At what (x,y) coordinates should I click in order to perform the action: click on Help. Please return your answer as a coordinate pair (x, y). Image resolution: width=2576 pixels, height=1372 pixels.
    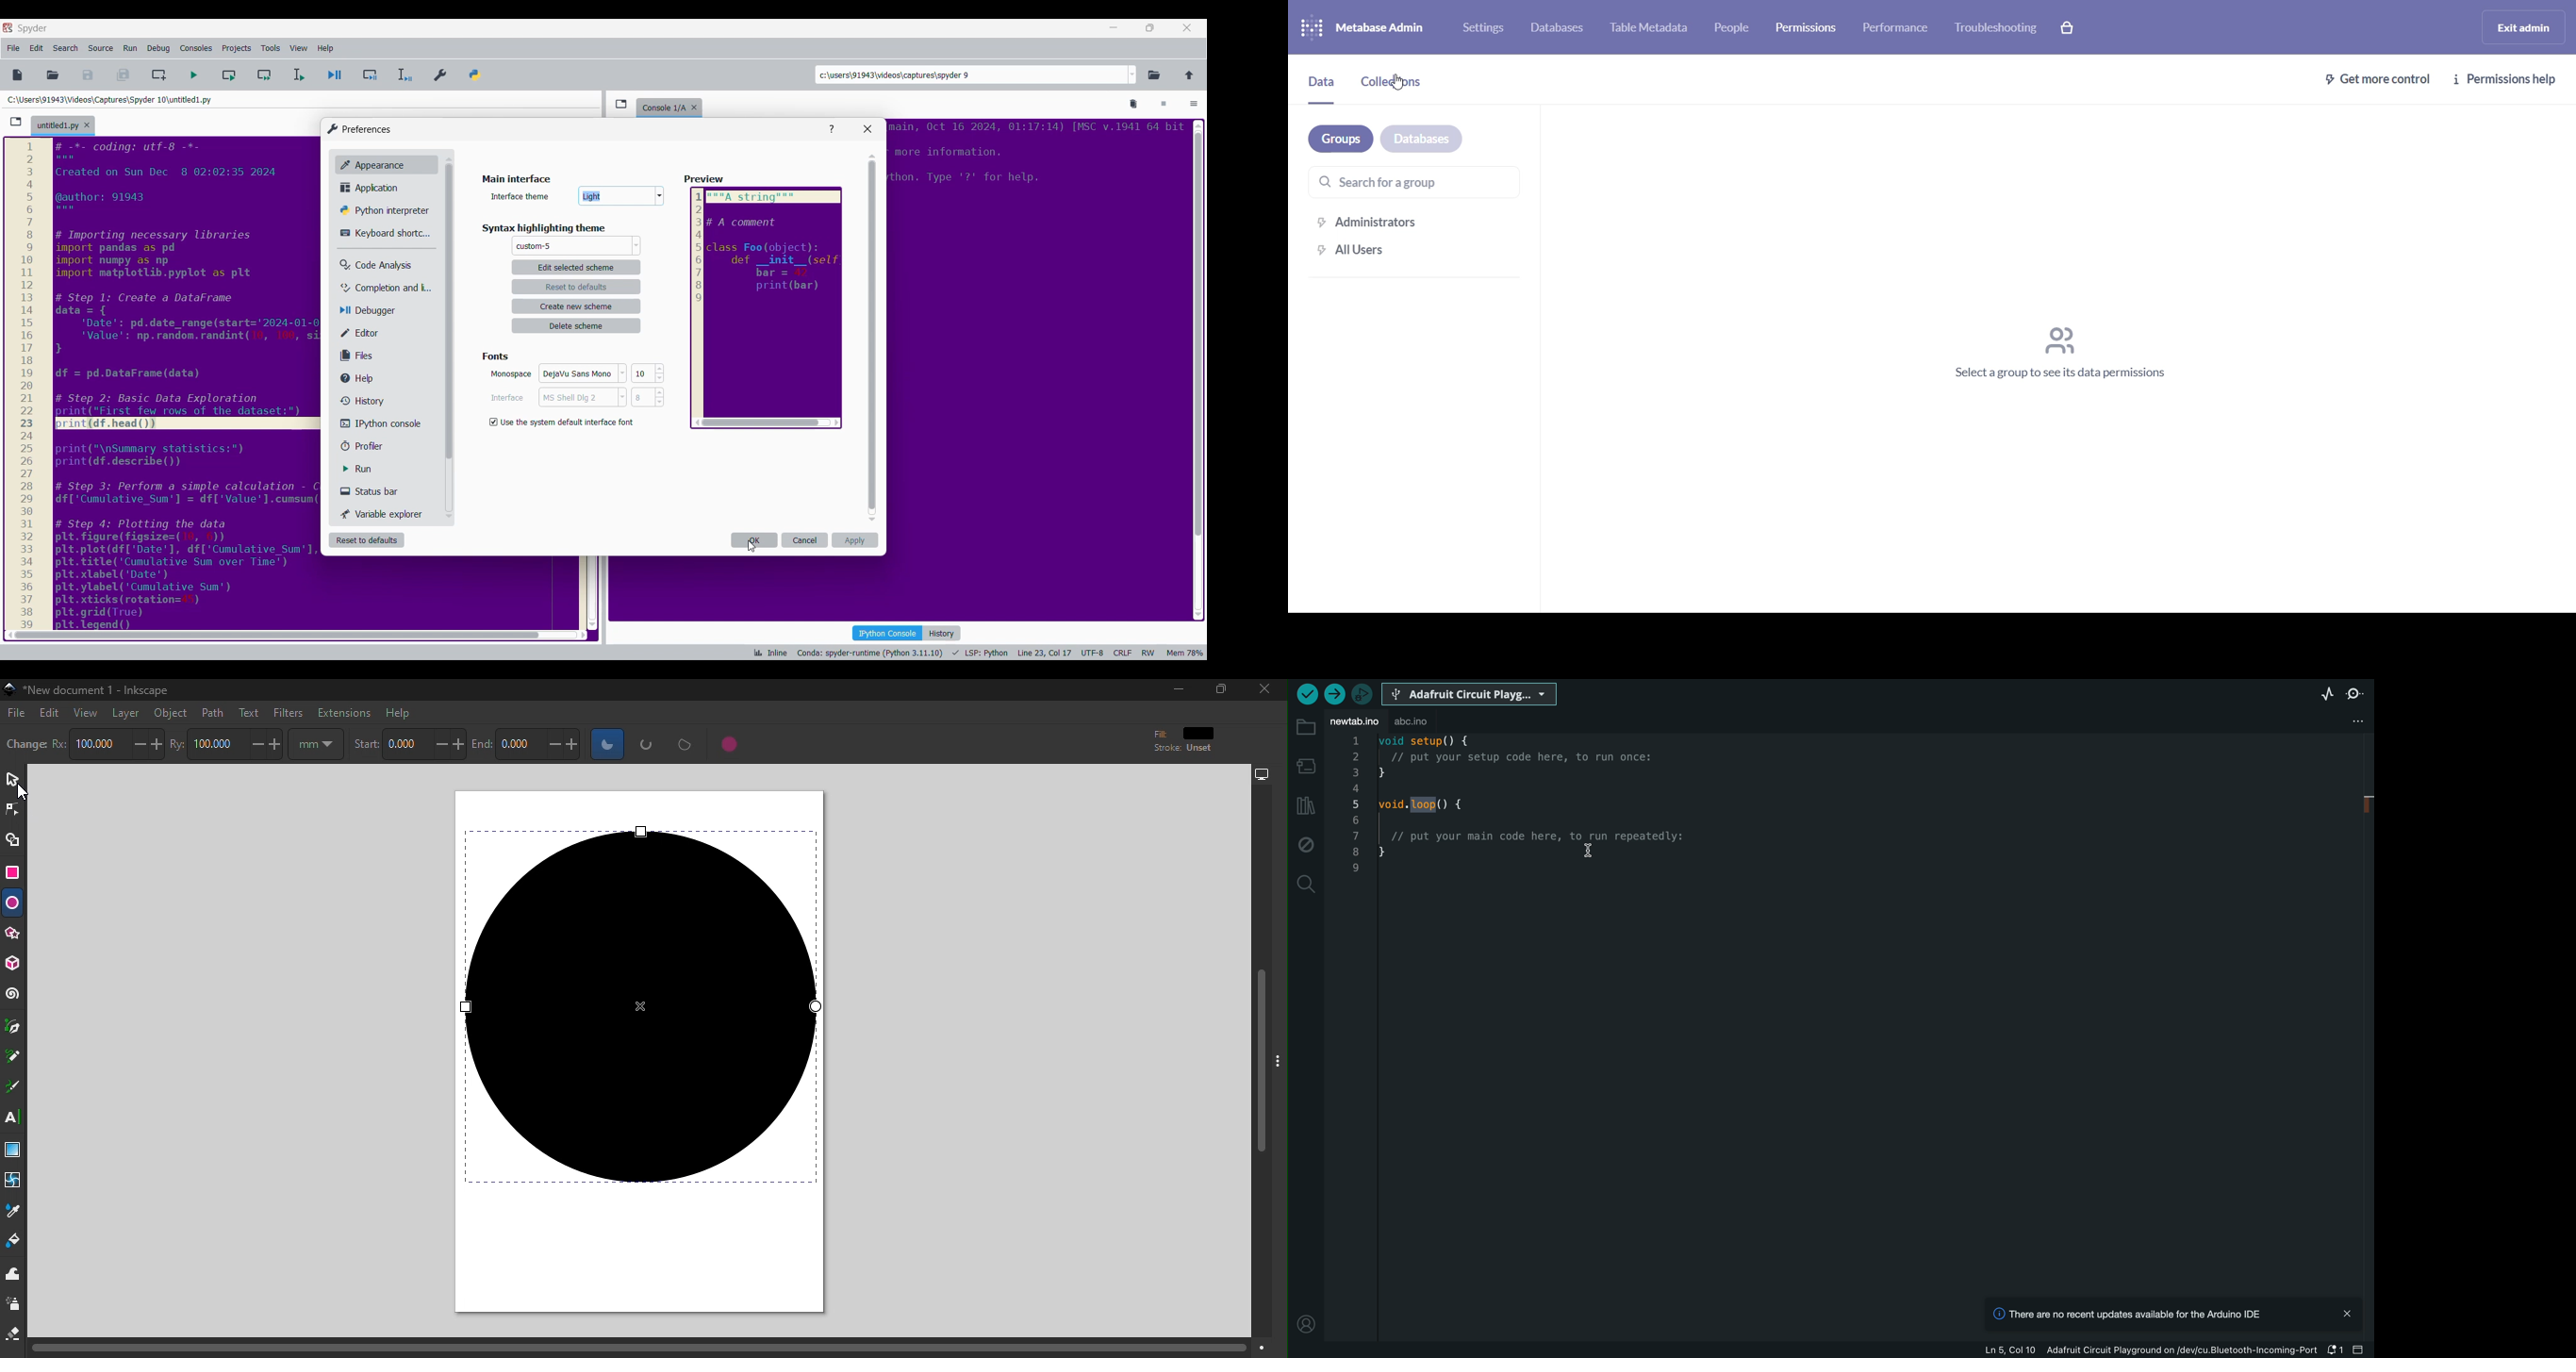
    Looking at the image, I should click on (363, 378).